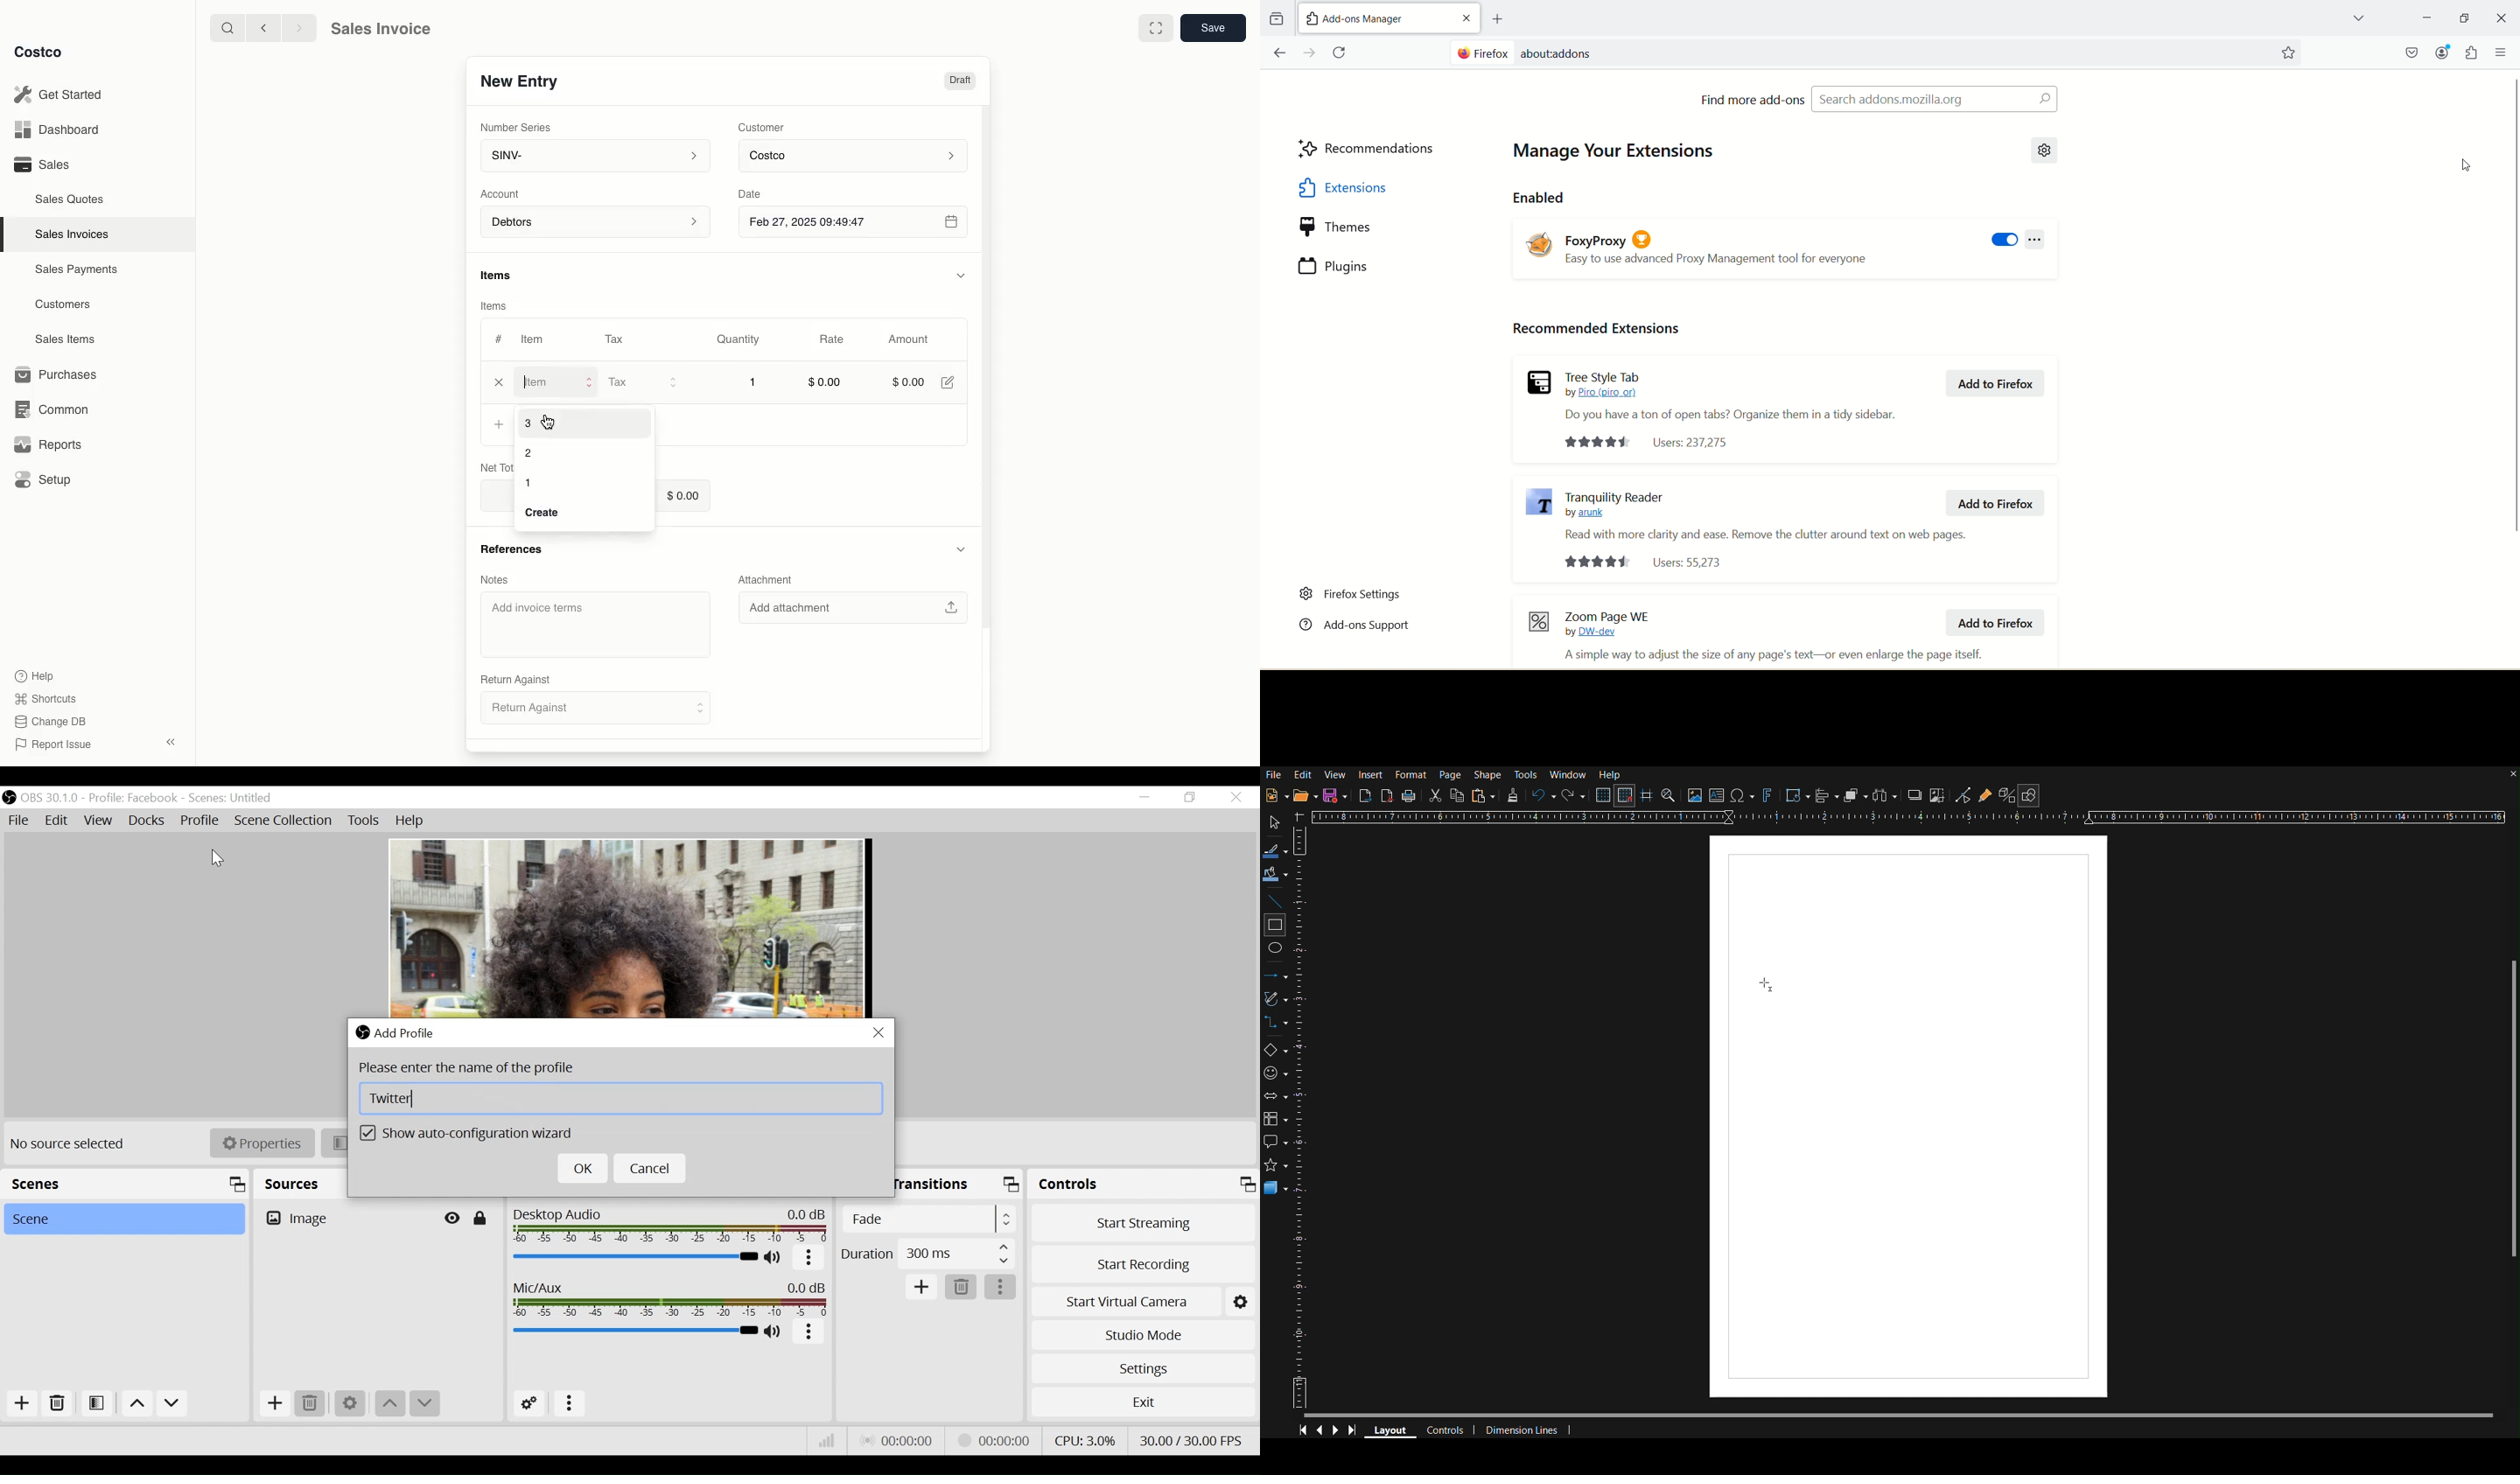  I want to click on Cancel, so click(653, 1169).